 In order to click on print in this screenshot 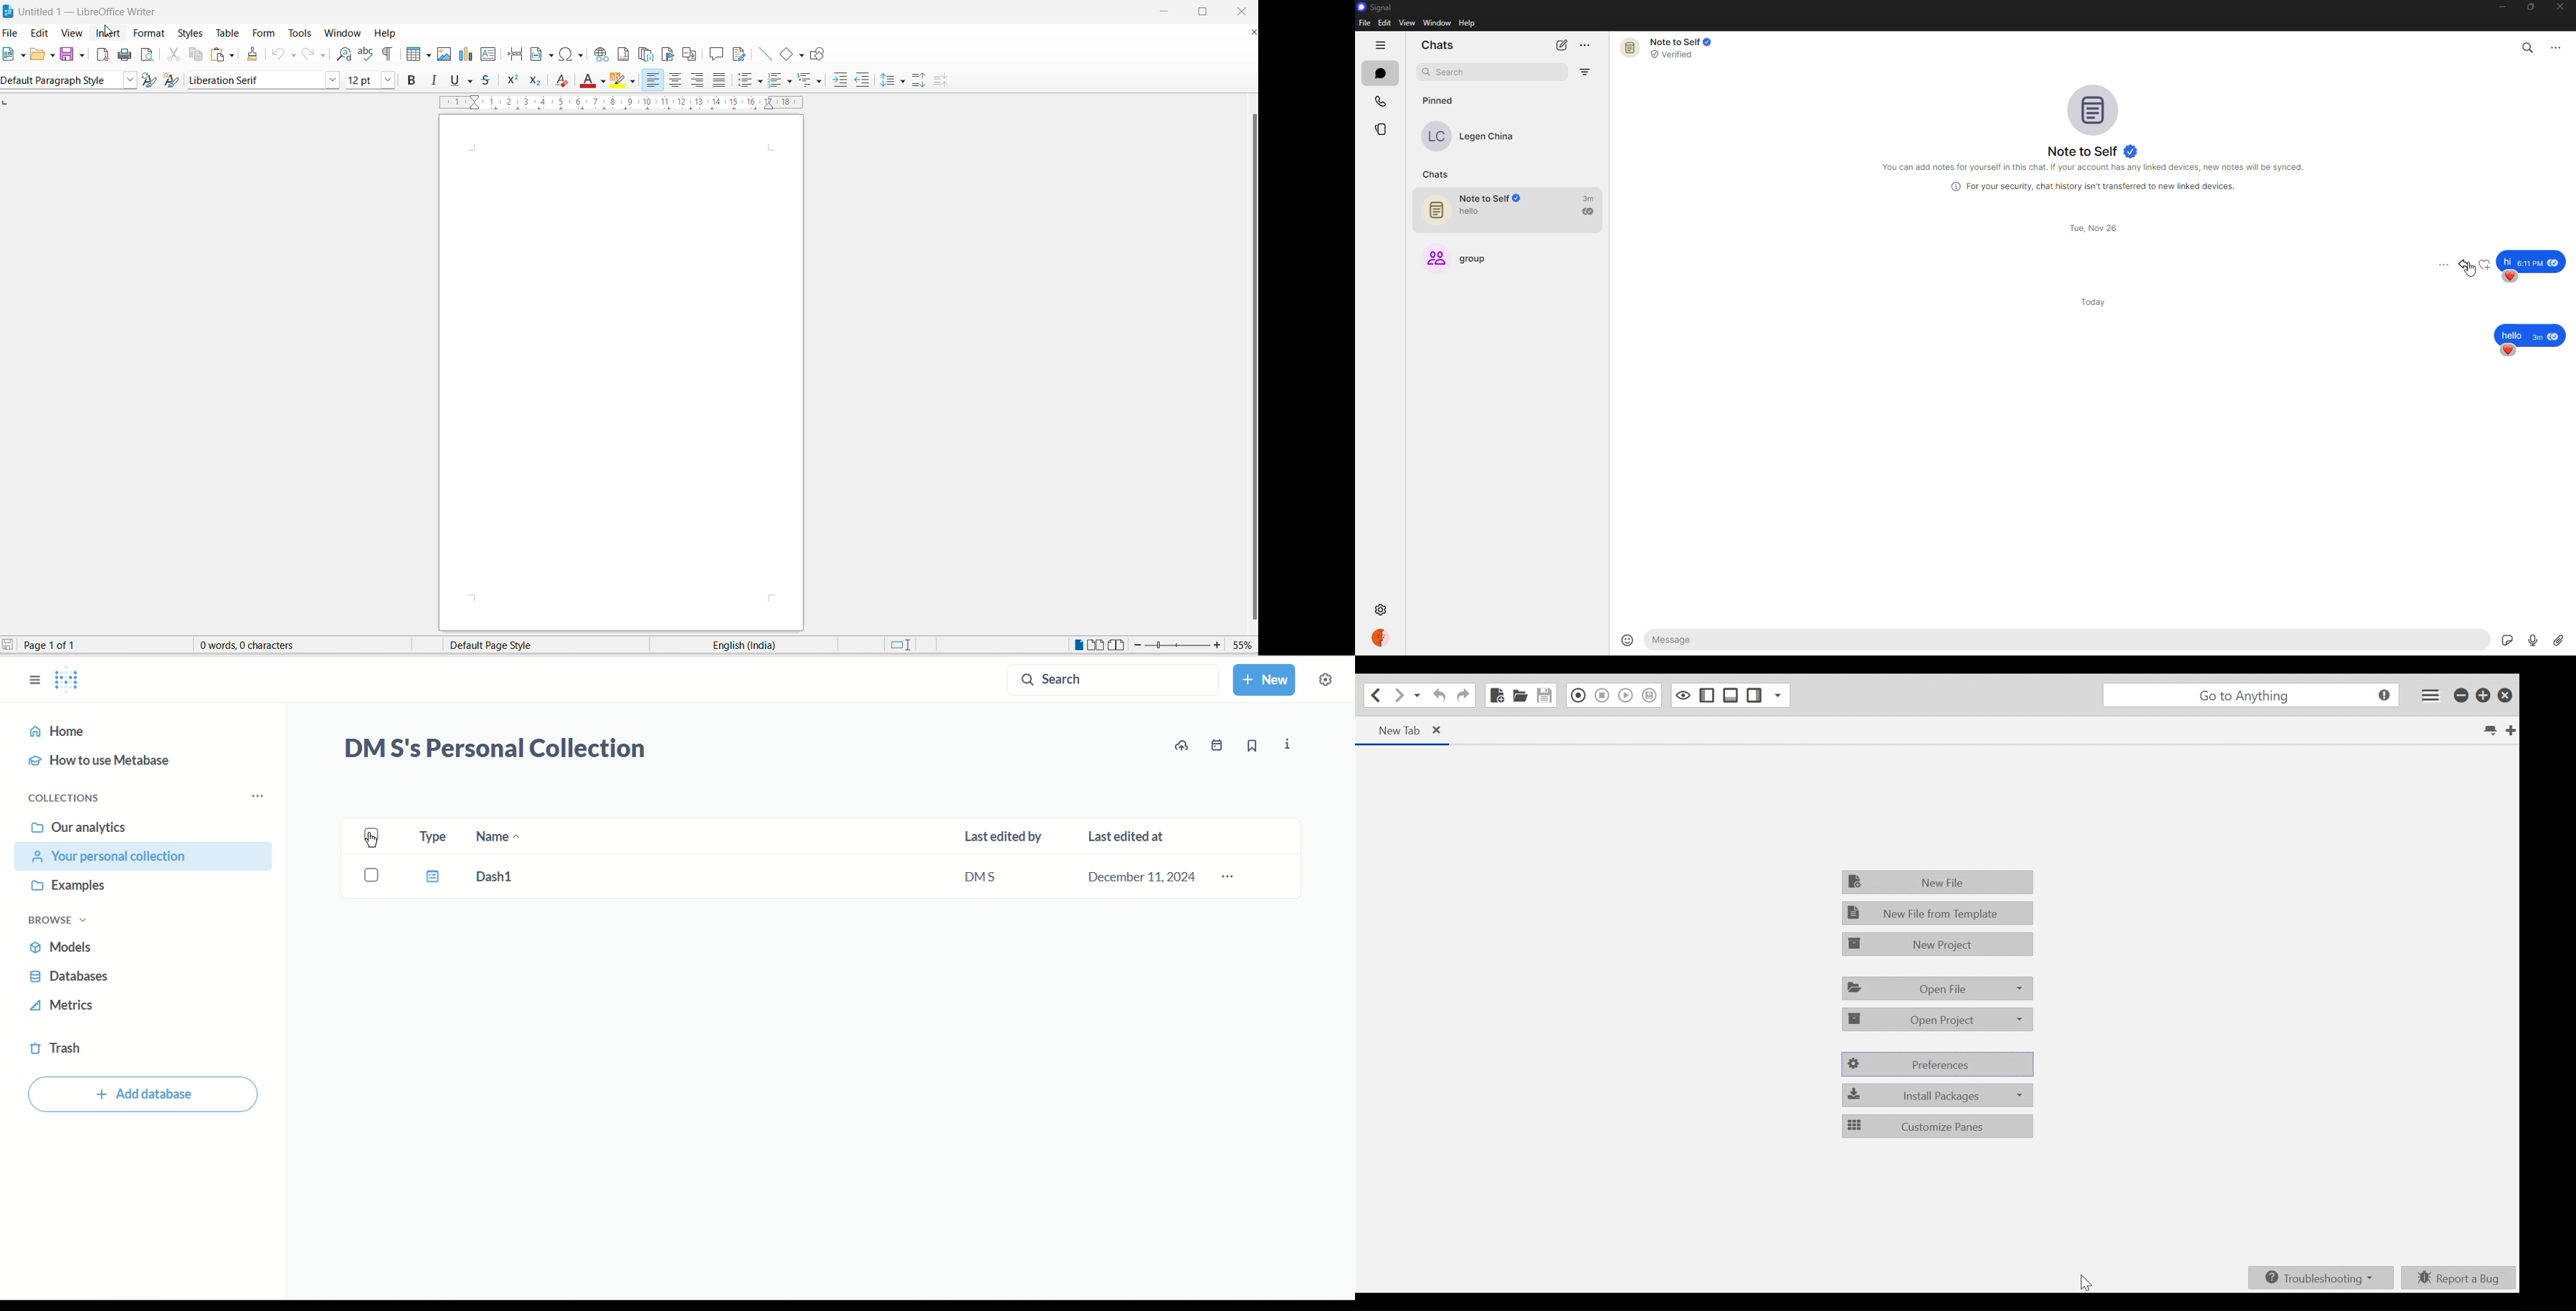, I will do `click(127, 55)`.